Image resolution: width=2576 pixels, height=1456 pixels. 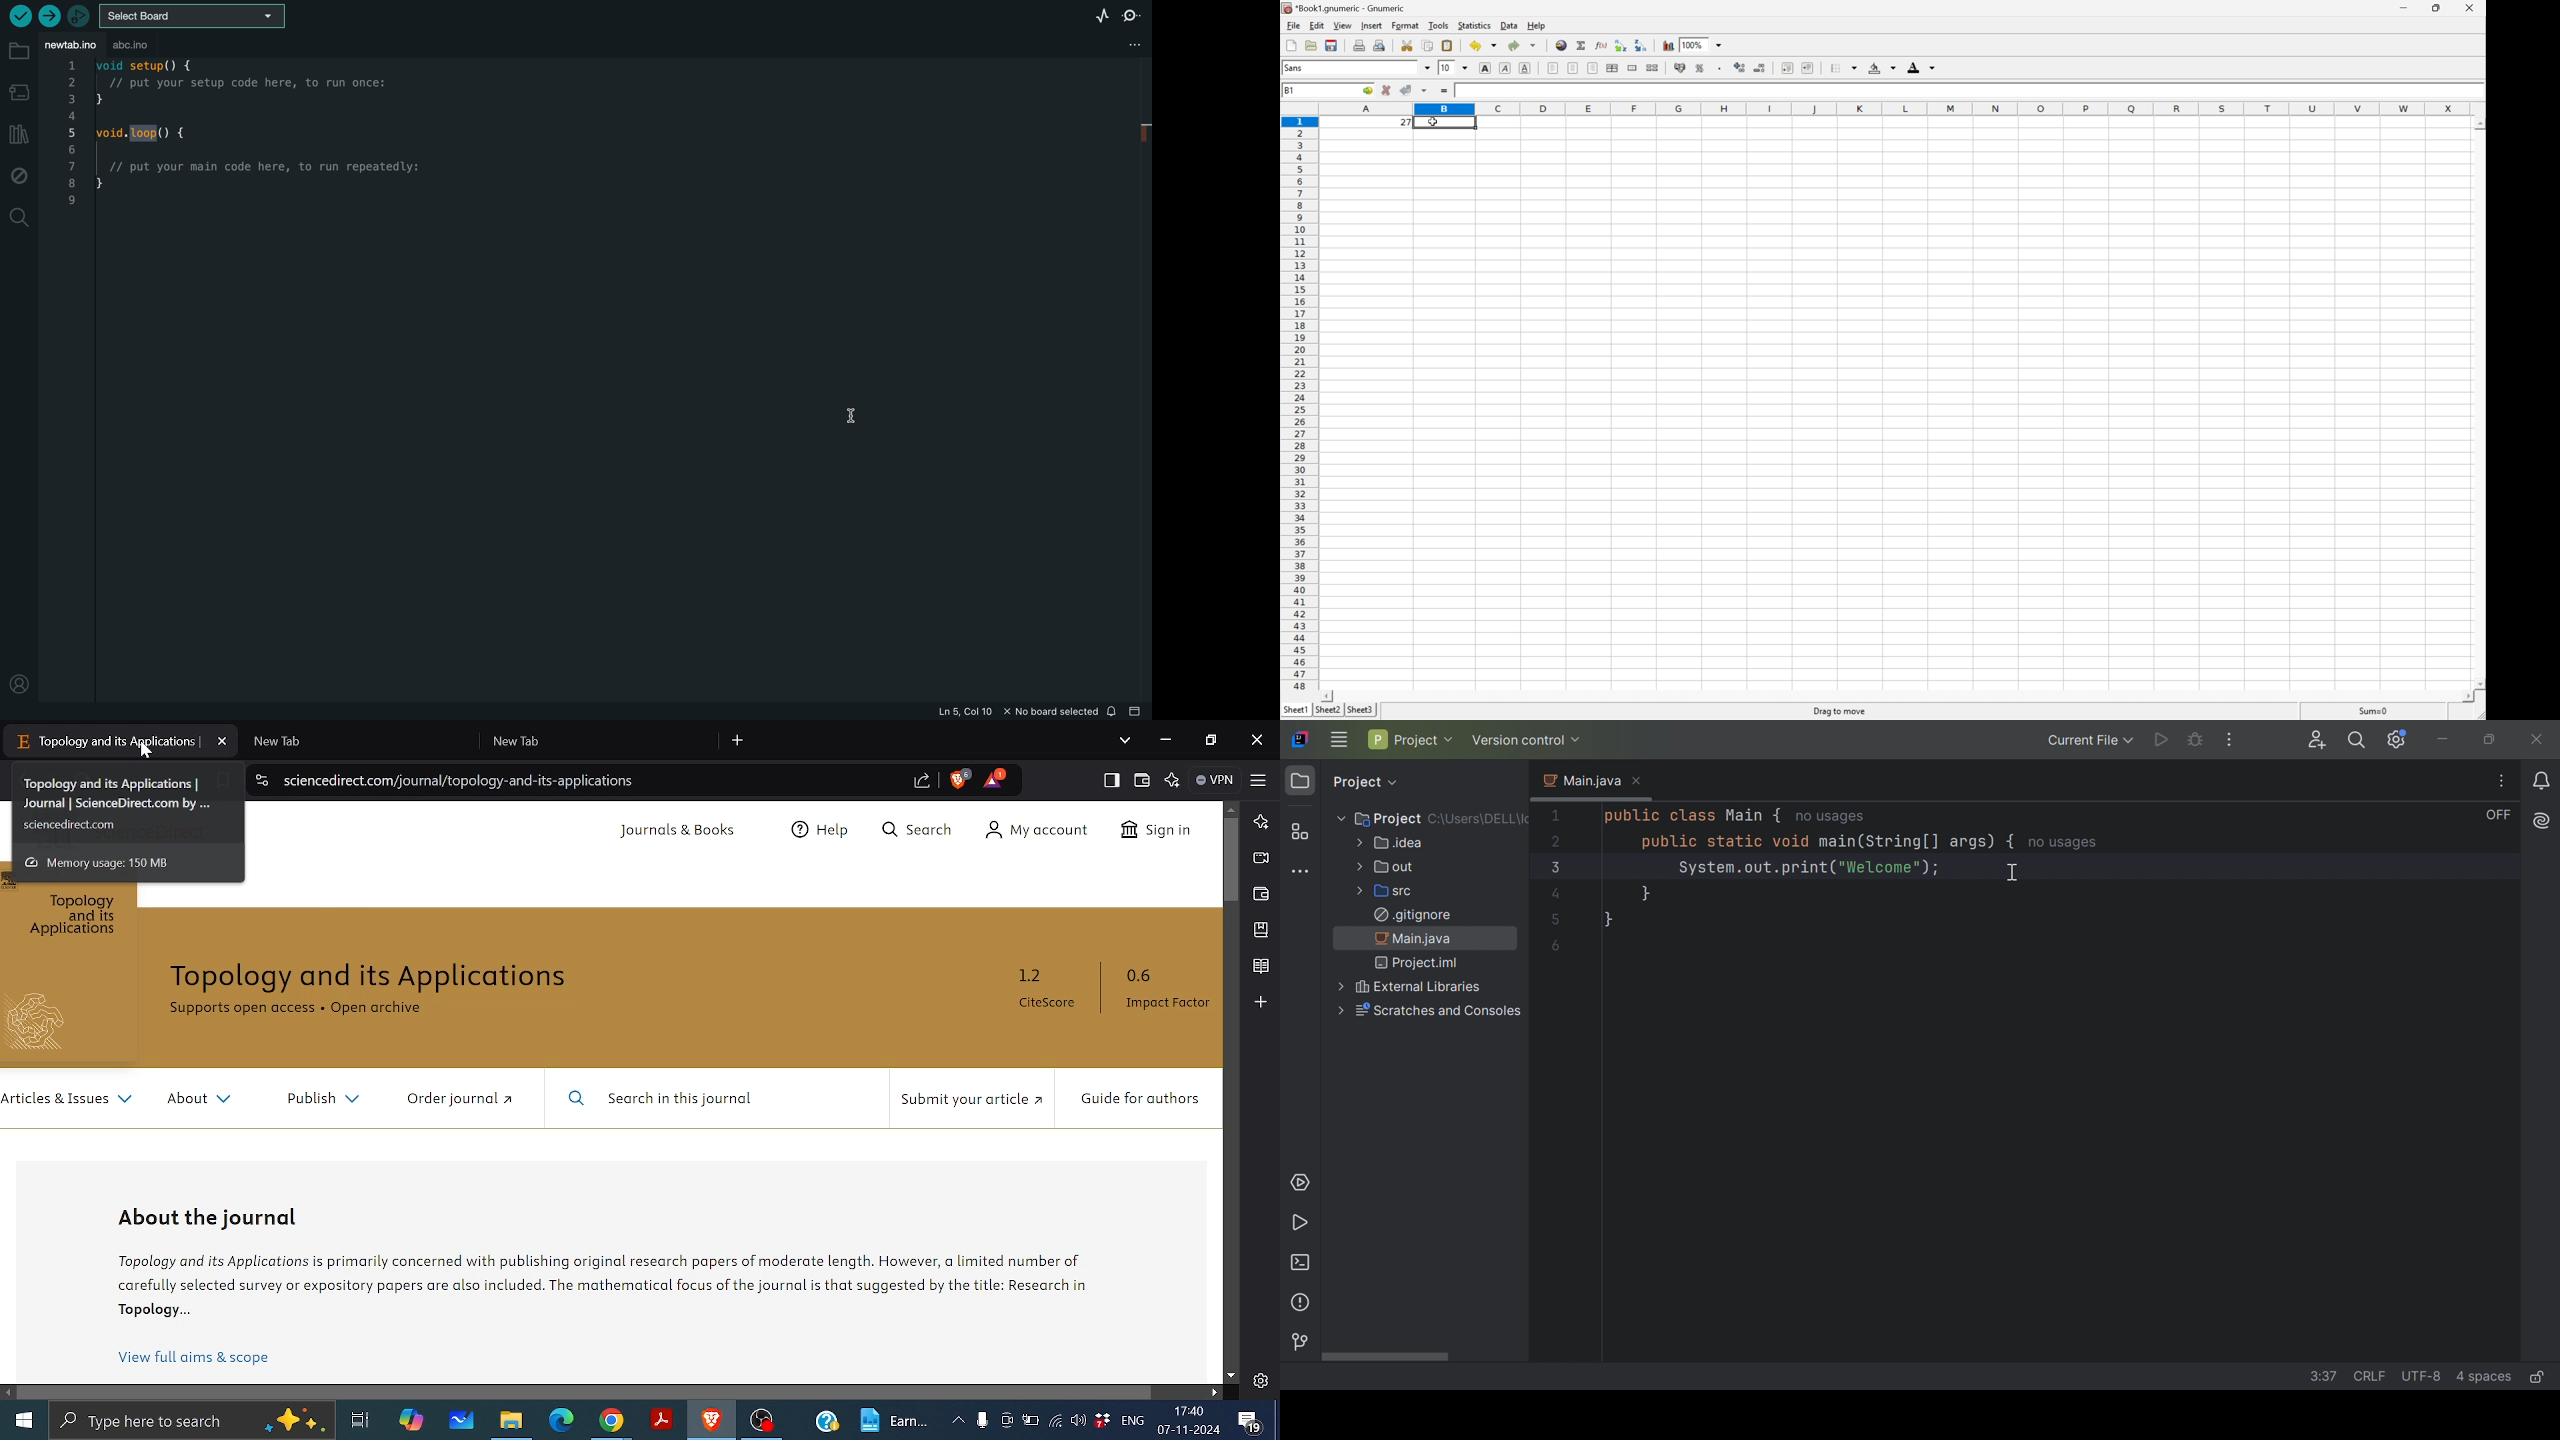 What do you see at coordinates (2325, 1377) in the screenshot?
I see `3:37` at bounding box center [2325, 1377].